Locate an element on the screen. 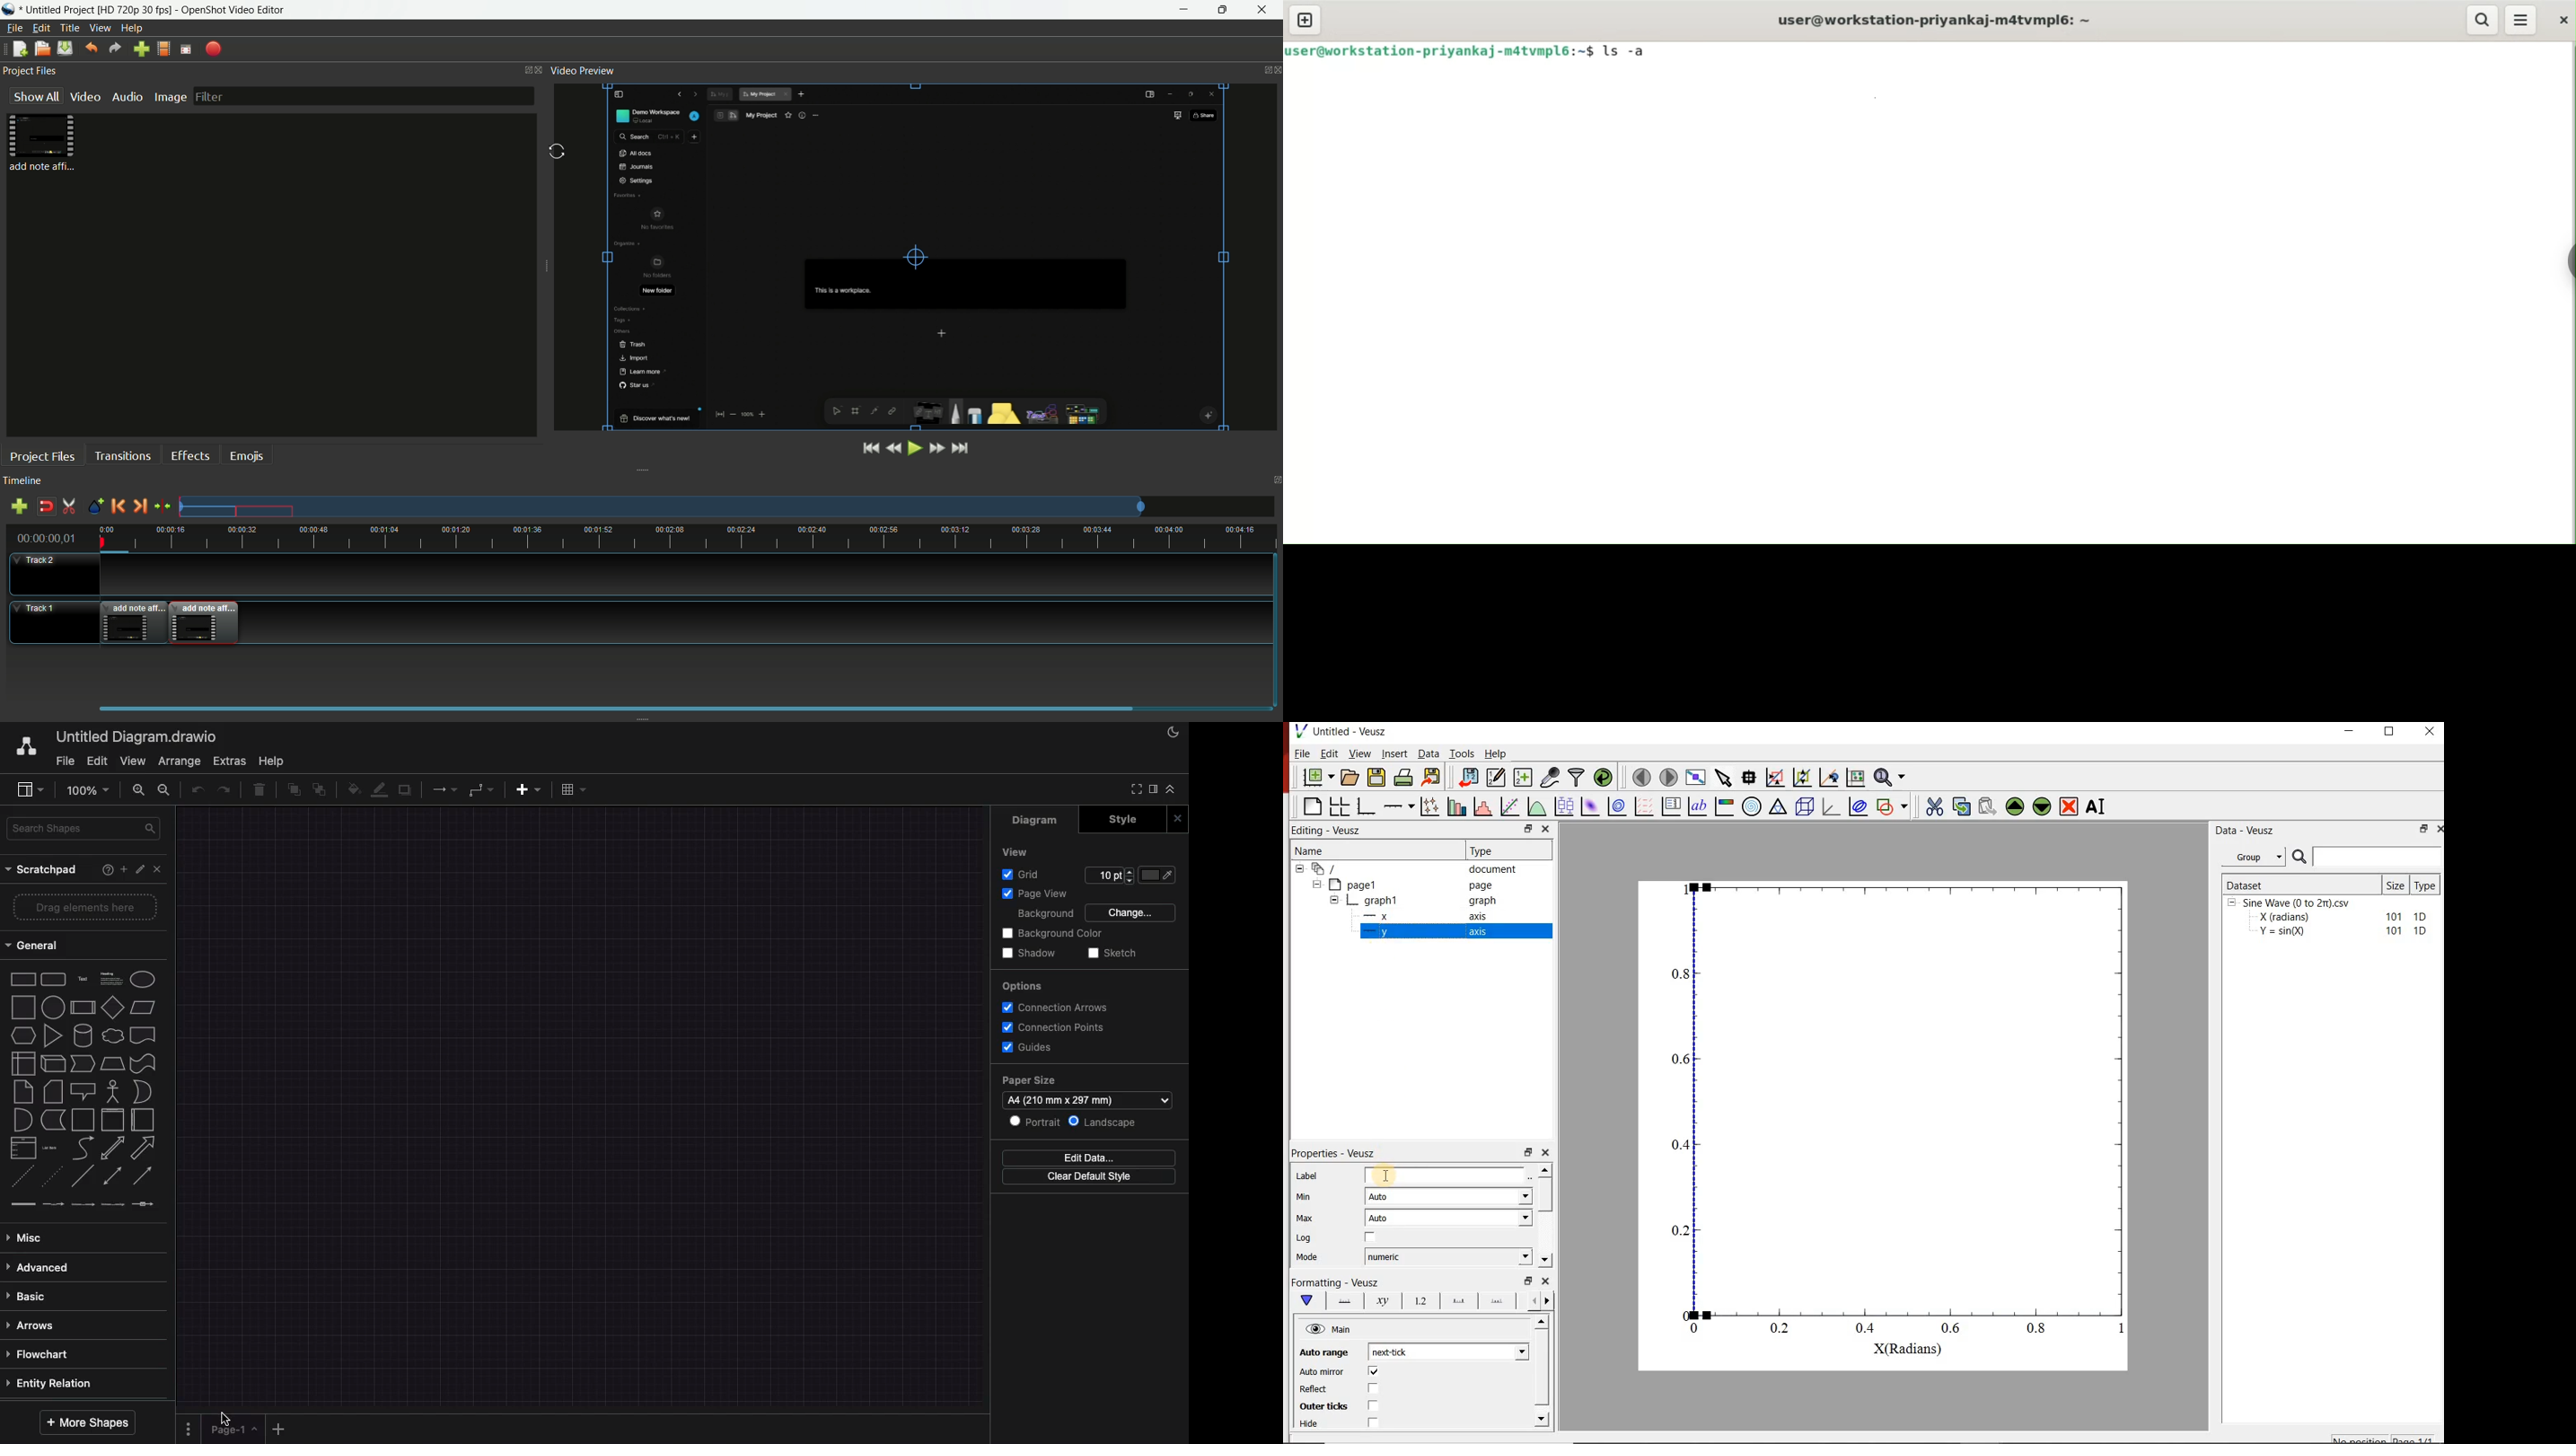 The image size is (2576, 1456). file is located at coordinates (66, 762).